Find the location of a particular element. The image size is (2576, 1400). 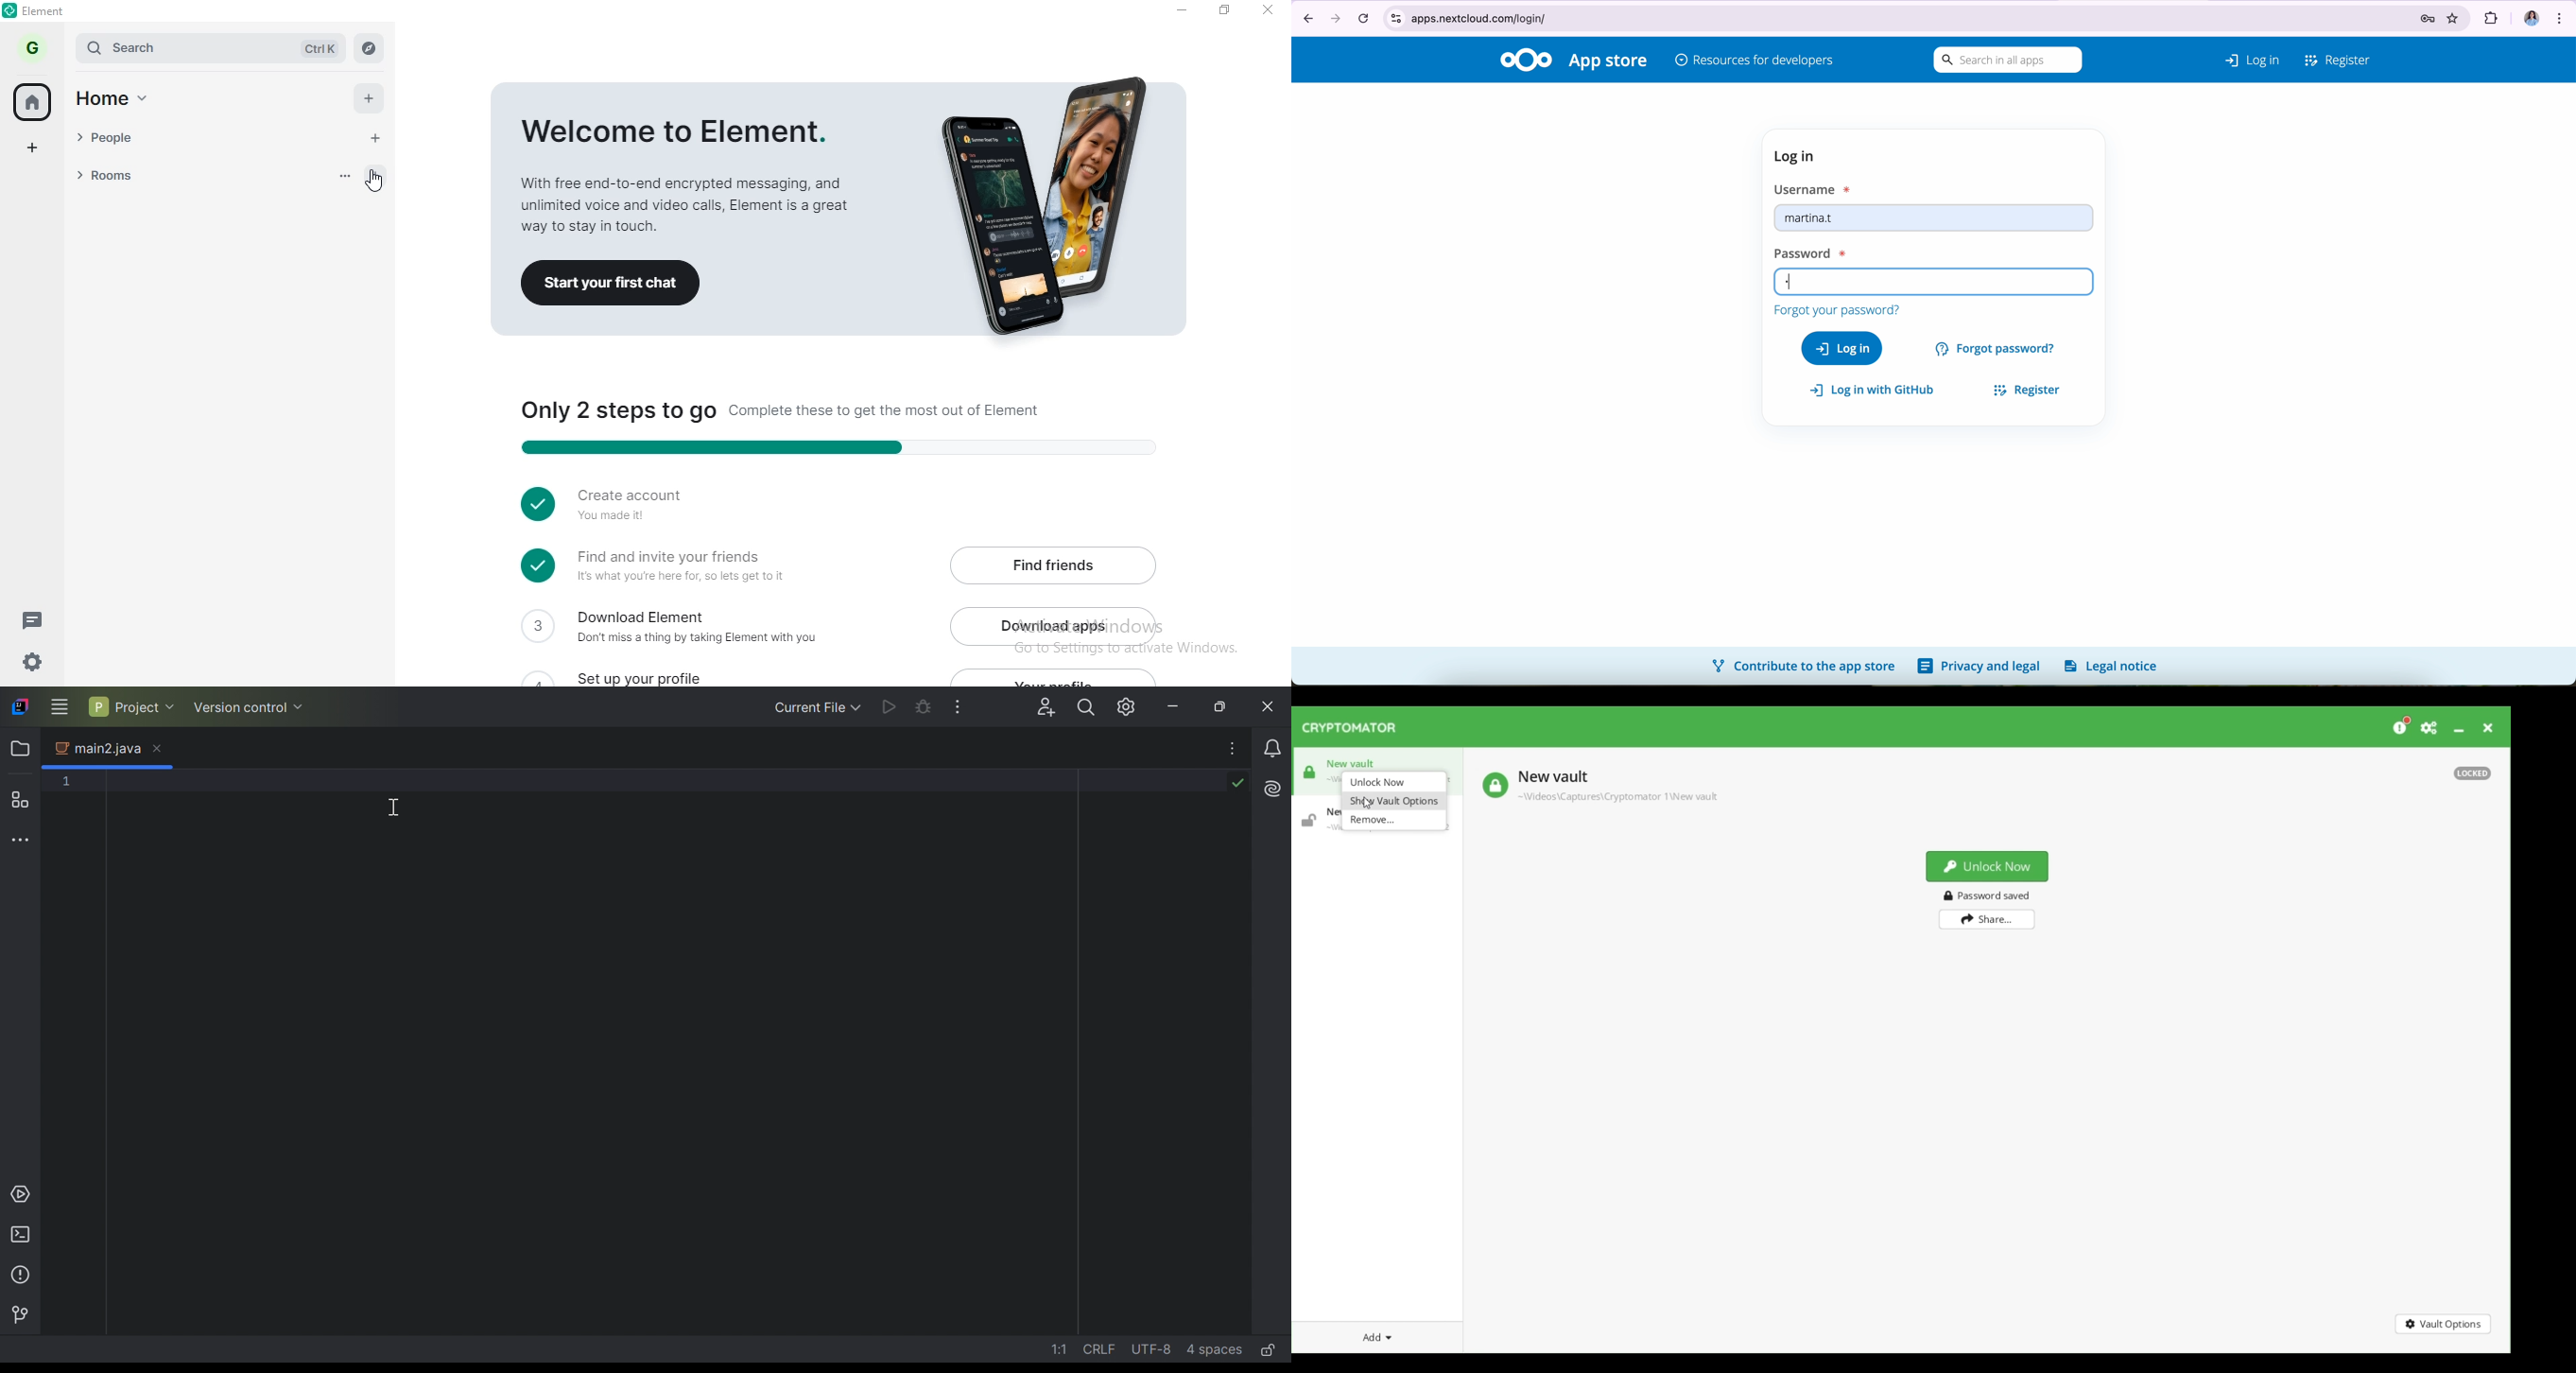

cursor is located at coordinates (378, 180).